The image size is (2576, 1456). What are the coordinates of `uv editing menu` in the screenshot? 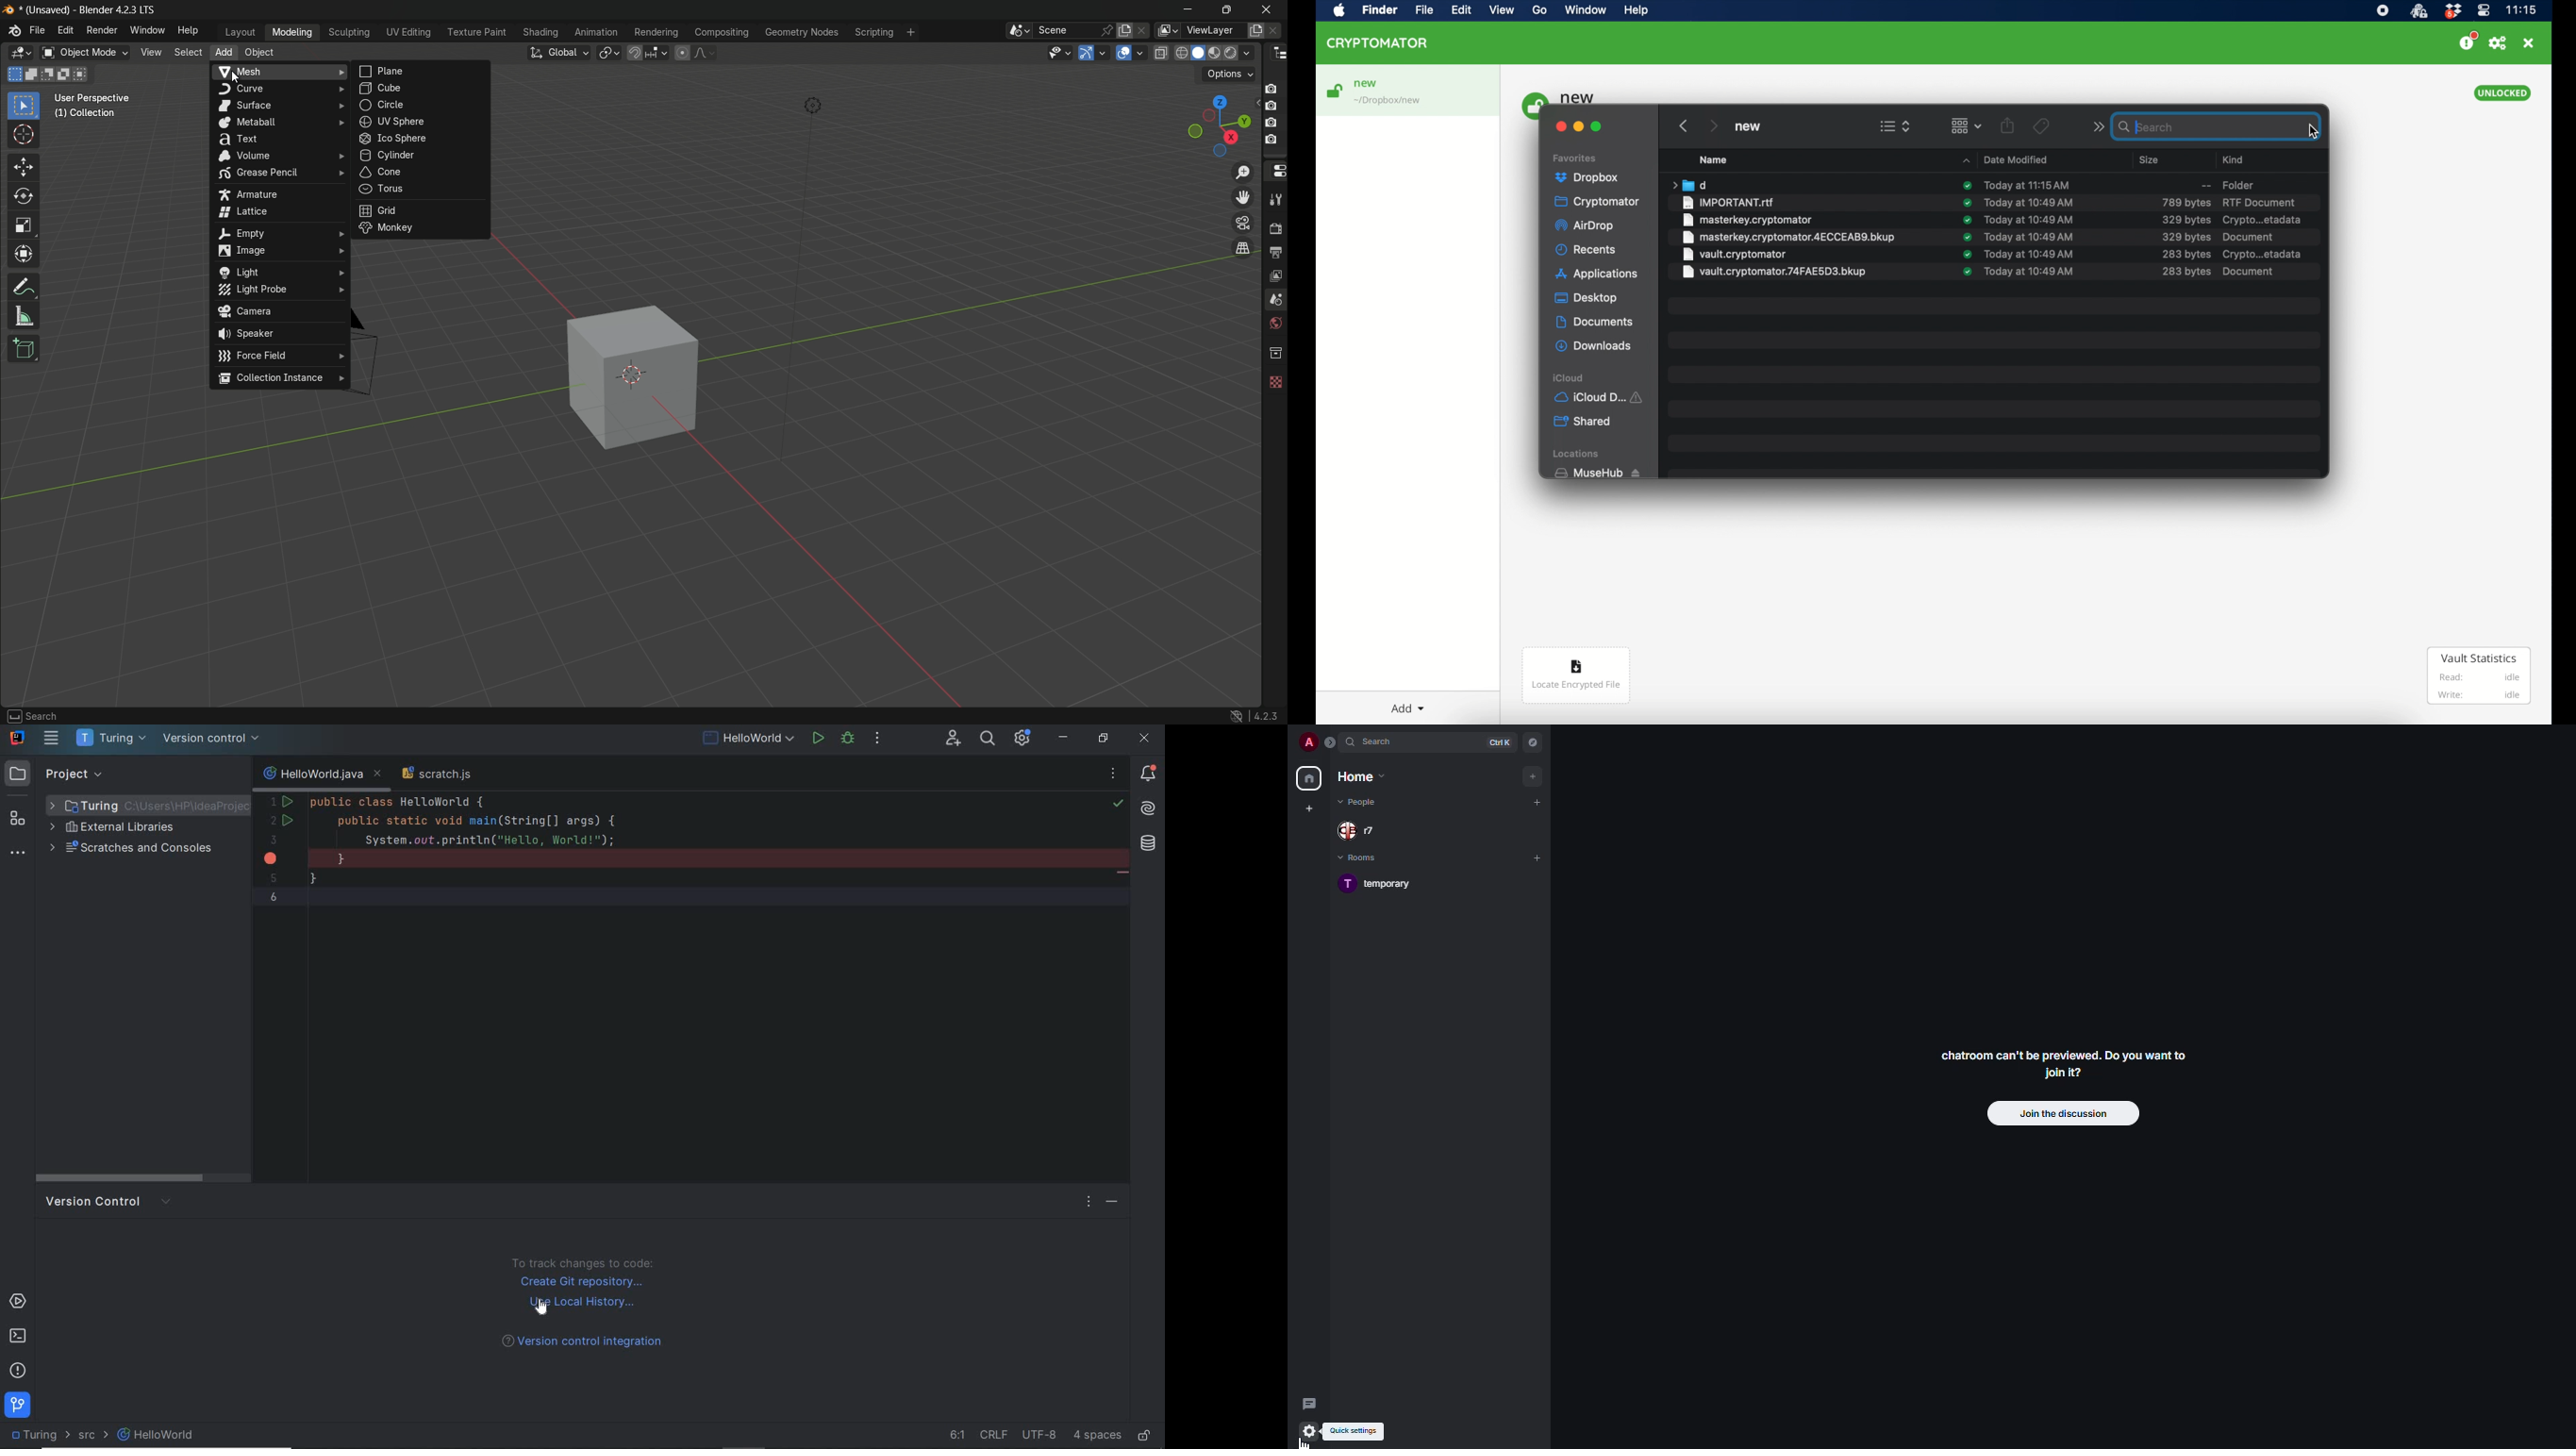 It's located at (408, 32).